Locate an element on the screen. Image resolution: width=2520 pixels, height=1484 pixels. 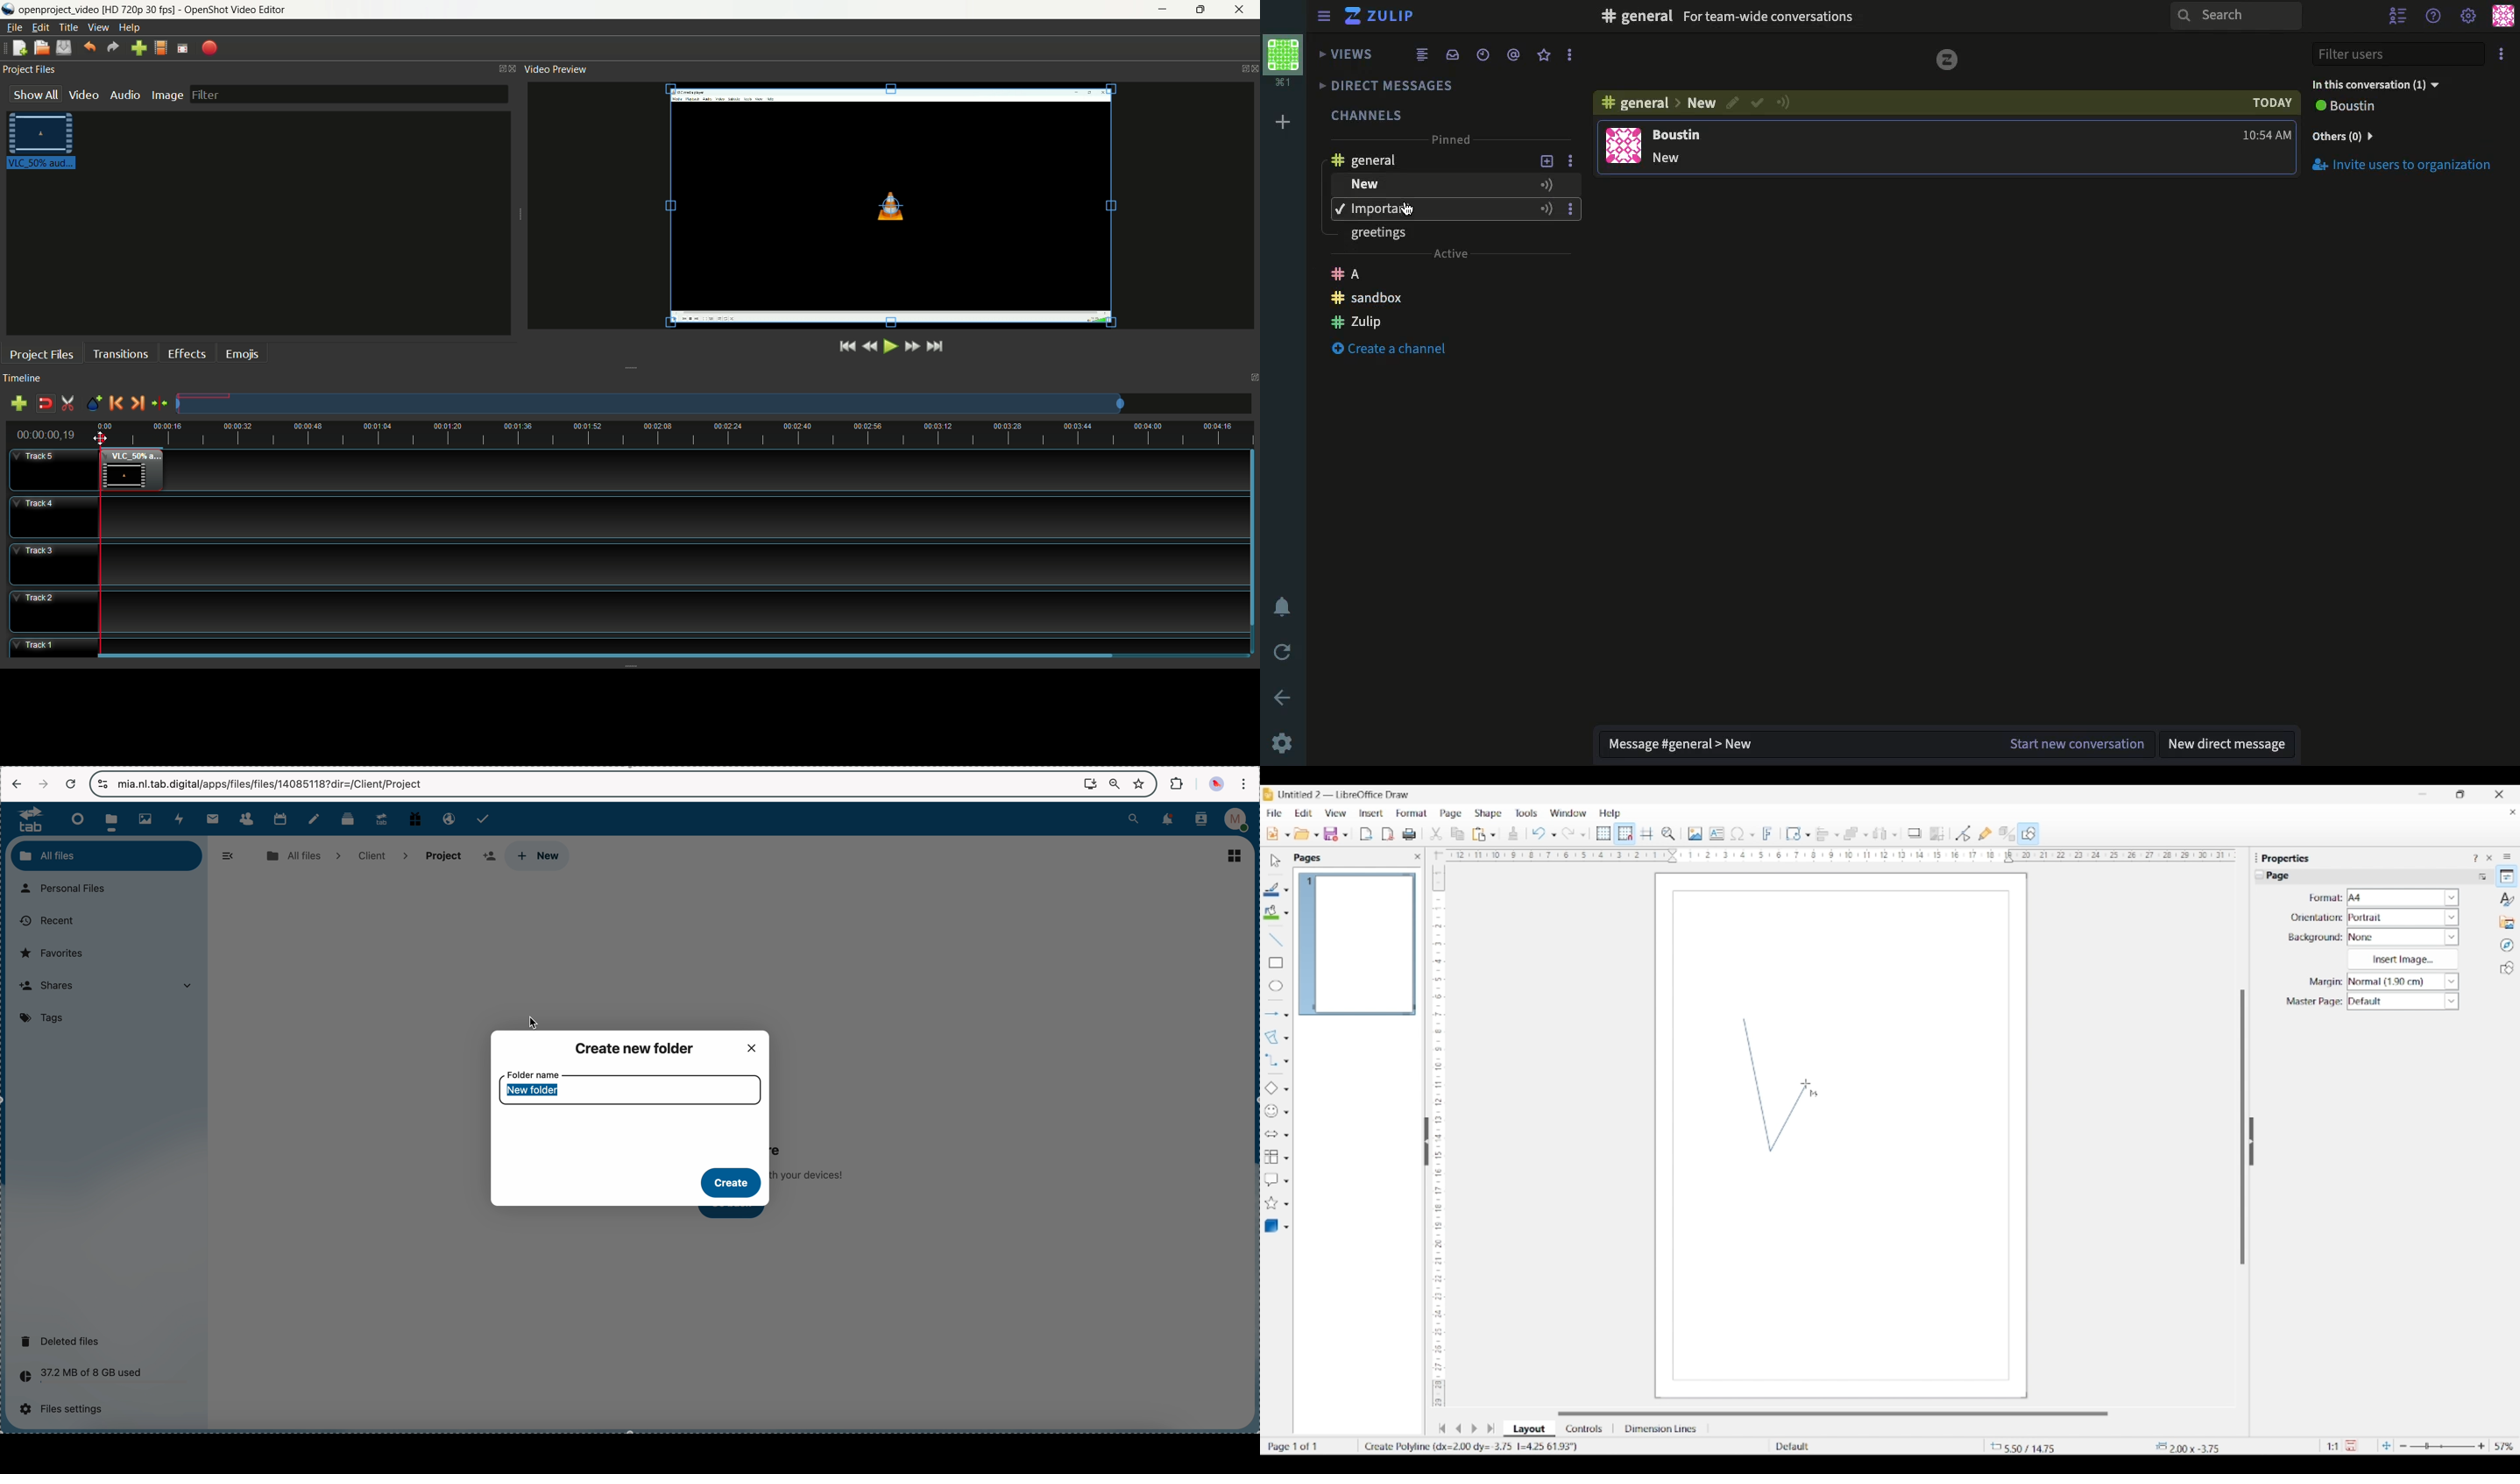
Line and arrow options is located at coordinates (1286, 1015).